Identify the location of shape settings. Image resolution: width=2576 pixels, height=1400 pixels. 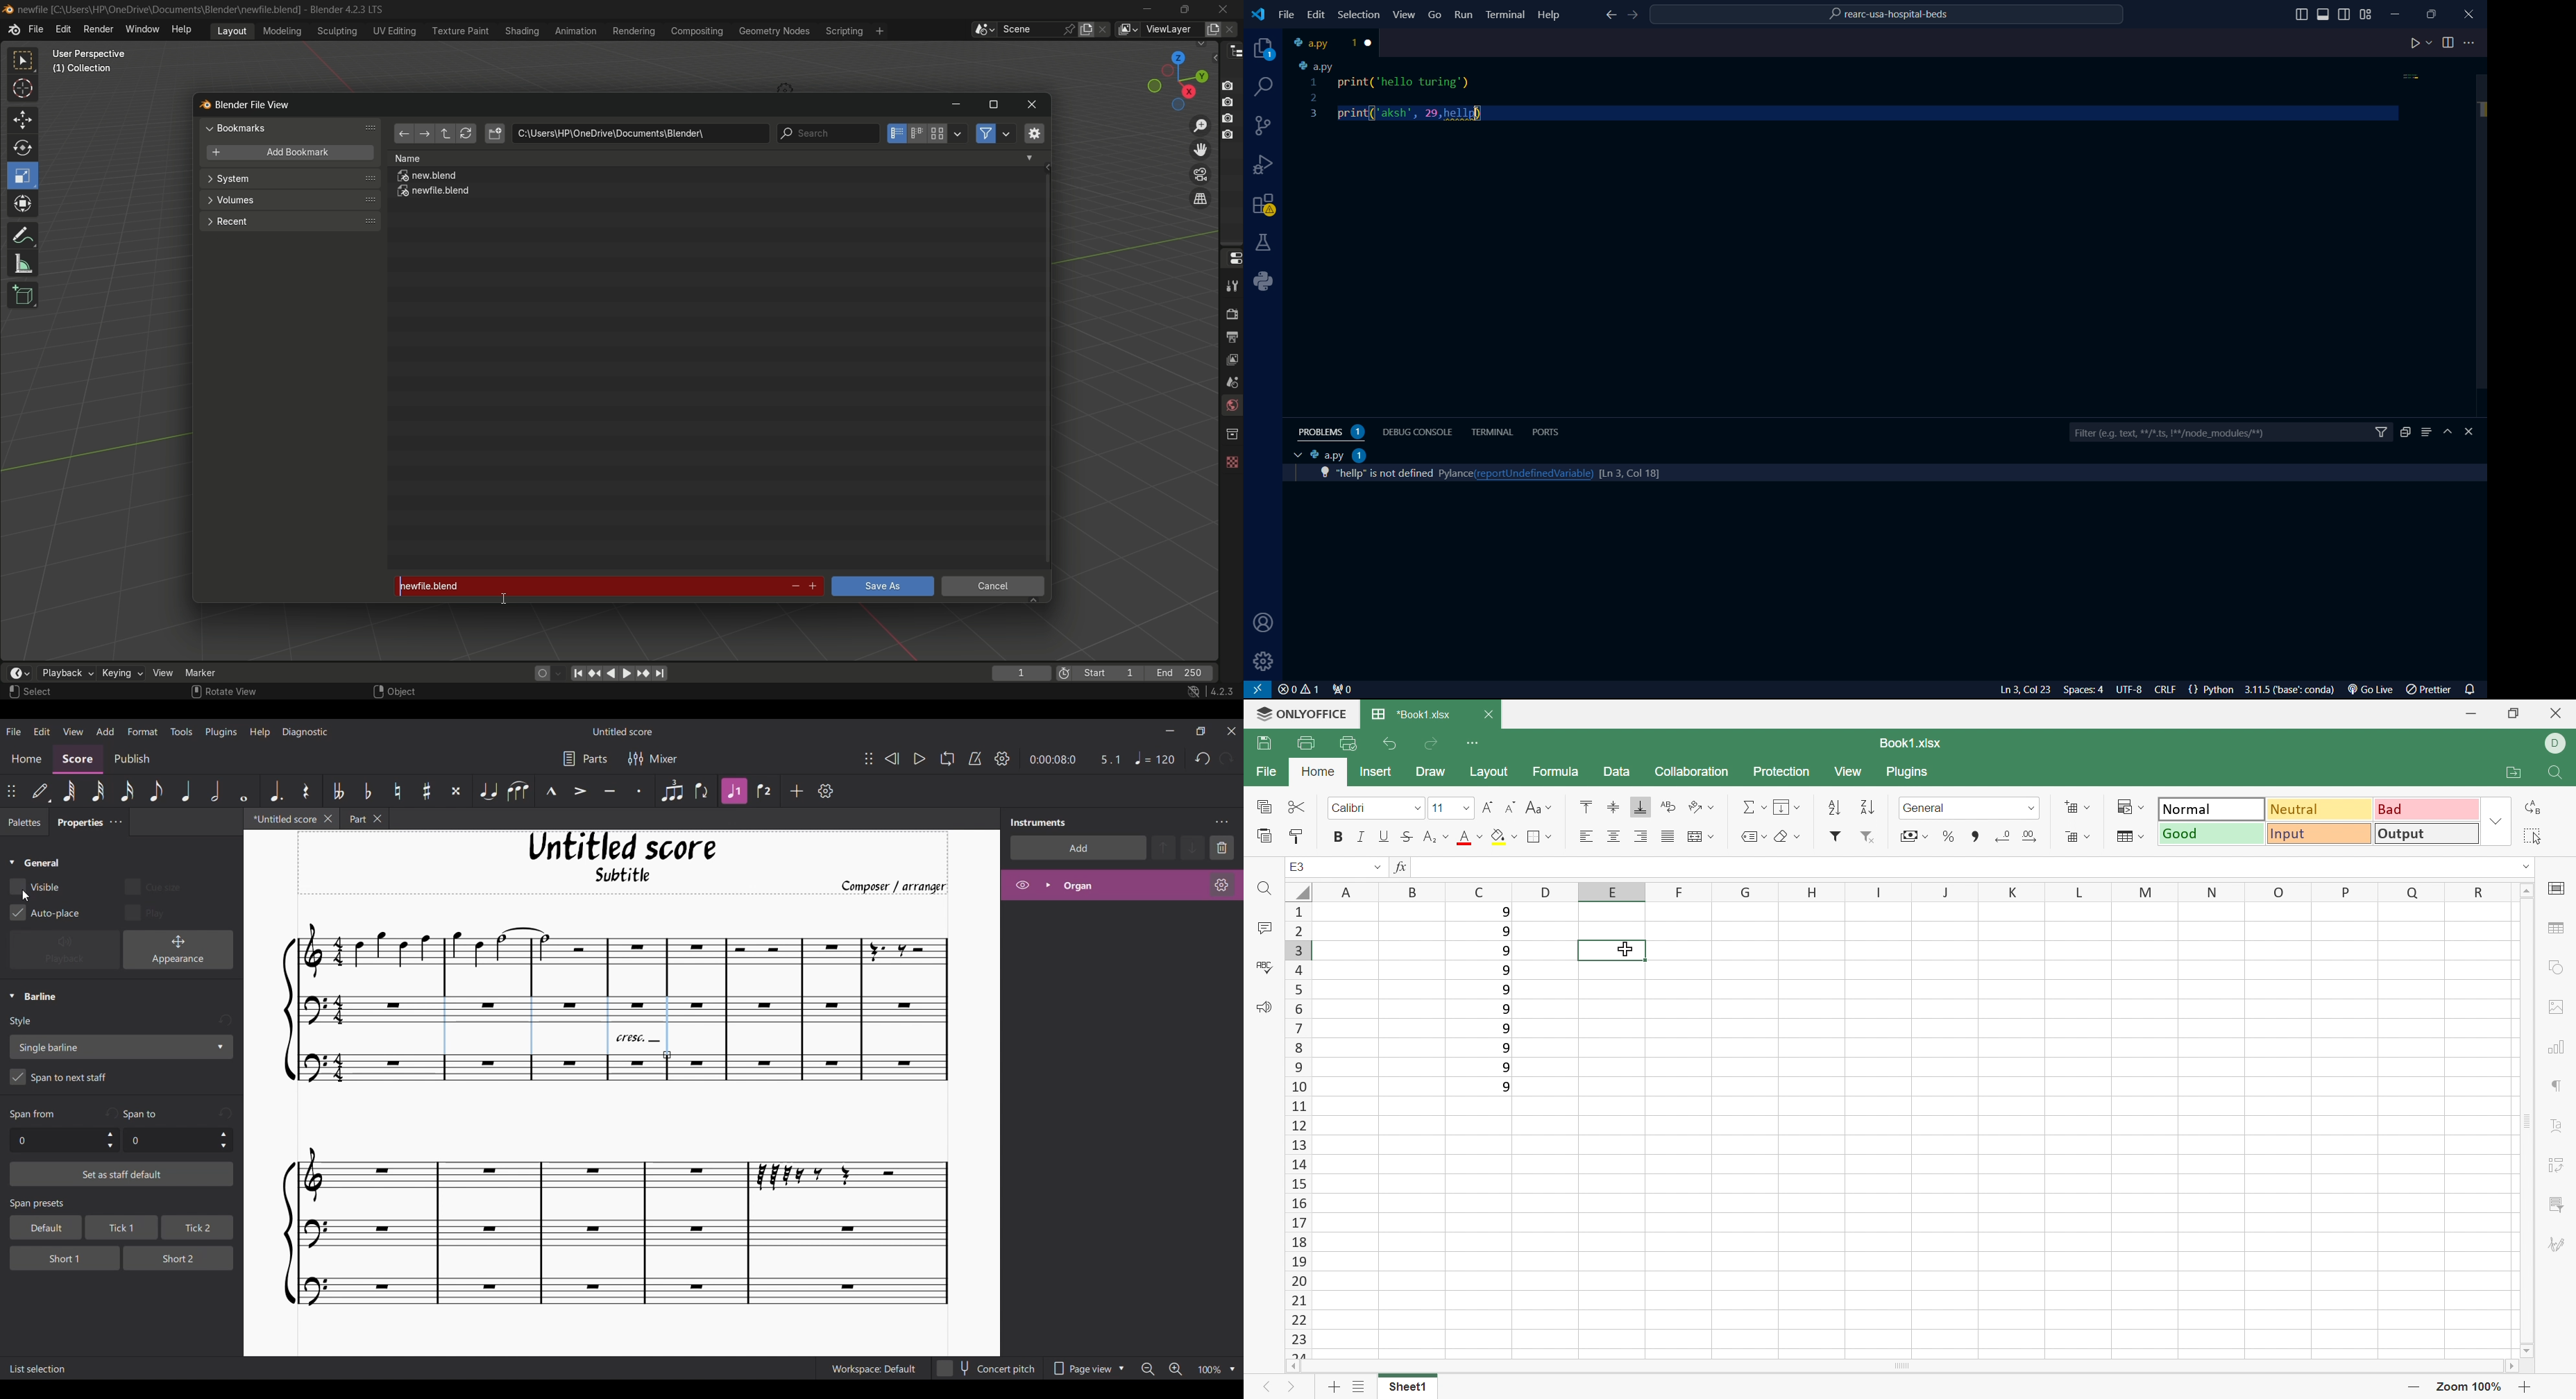
(2560, 968).